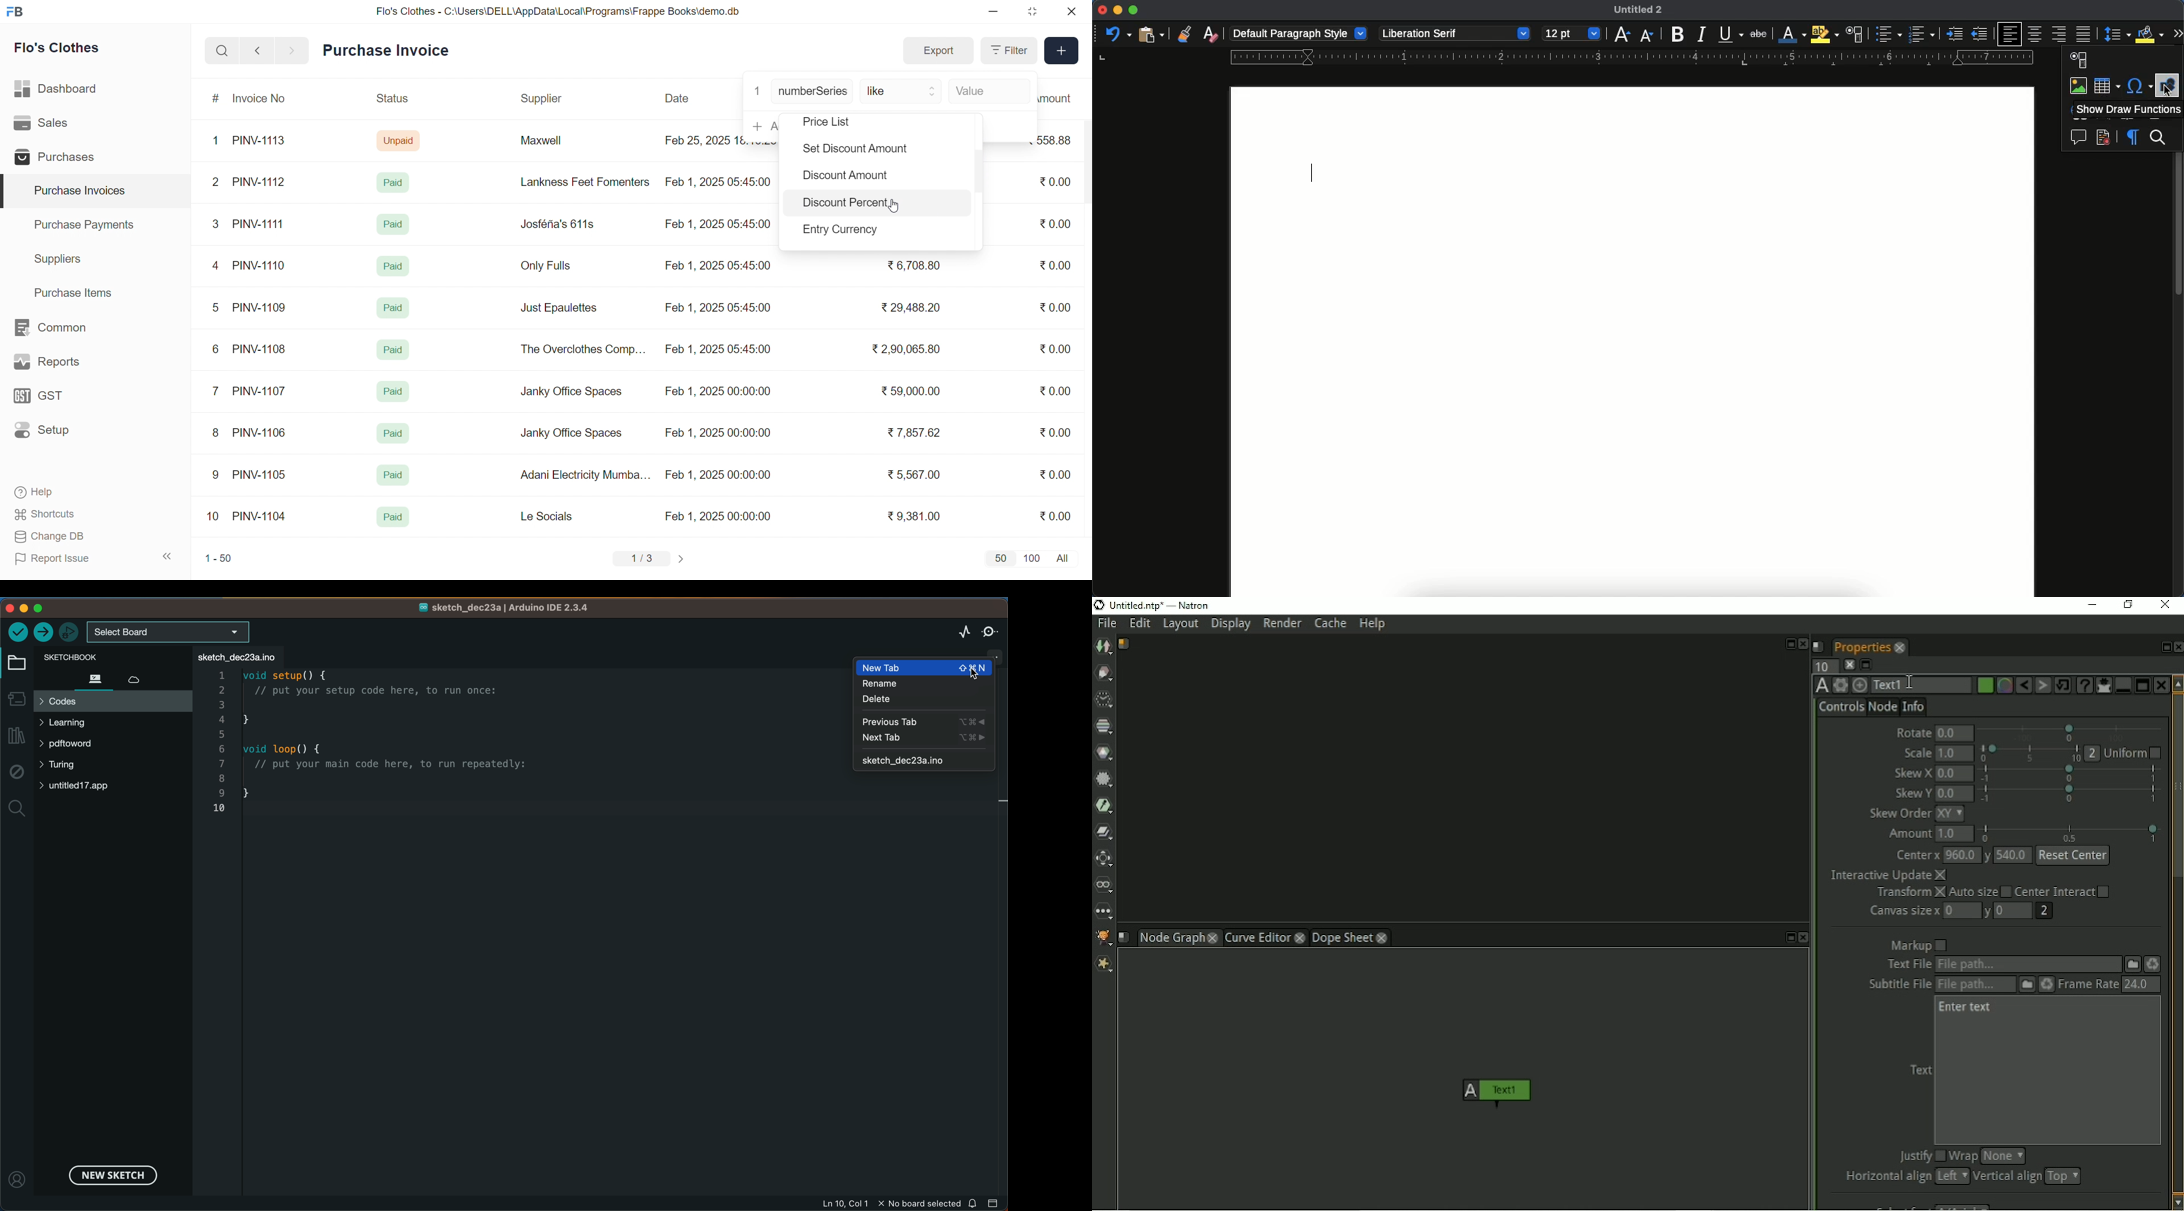  I want to click on default paragraph style, so click(1299, 33).